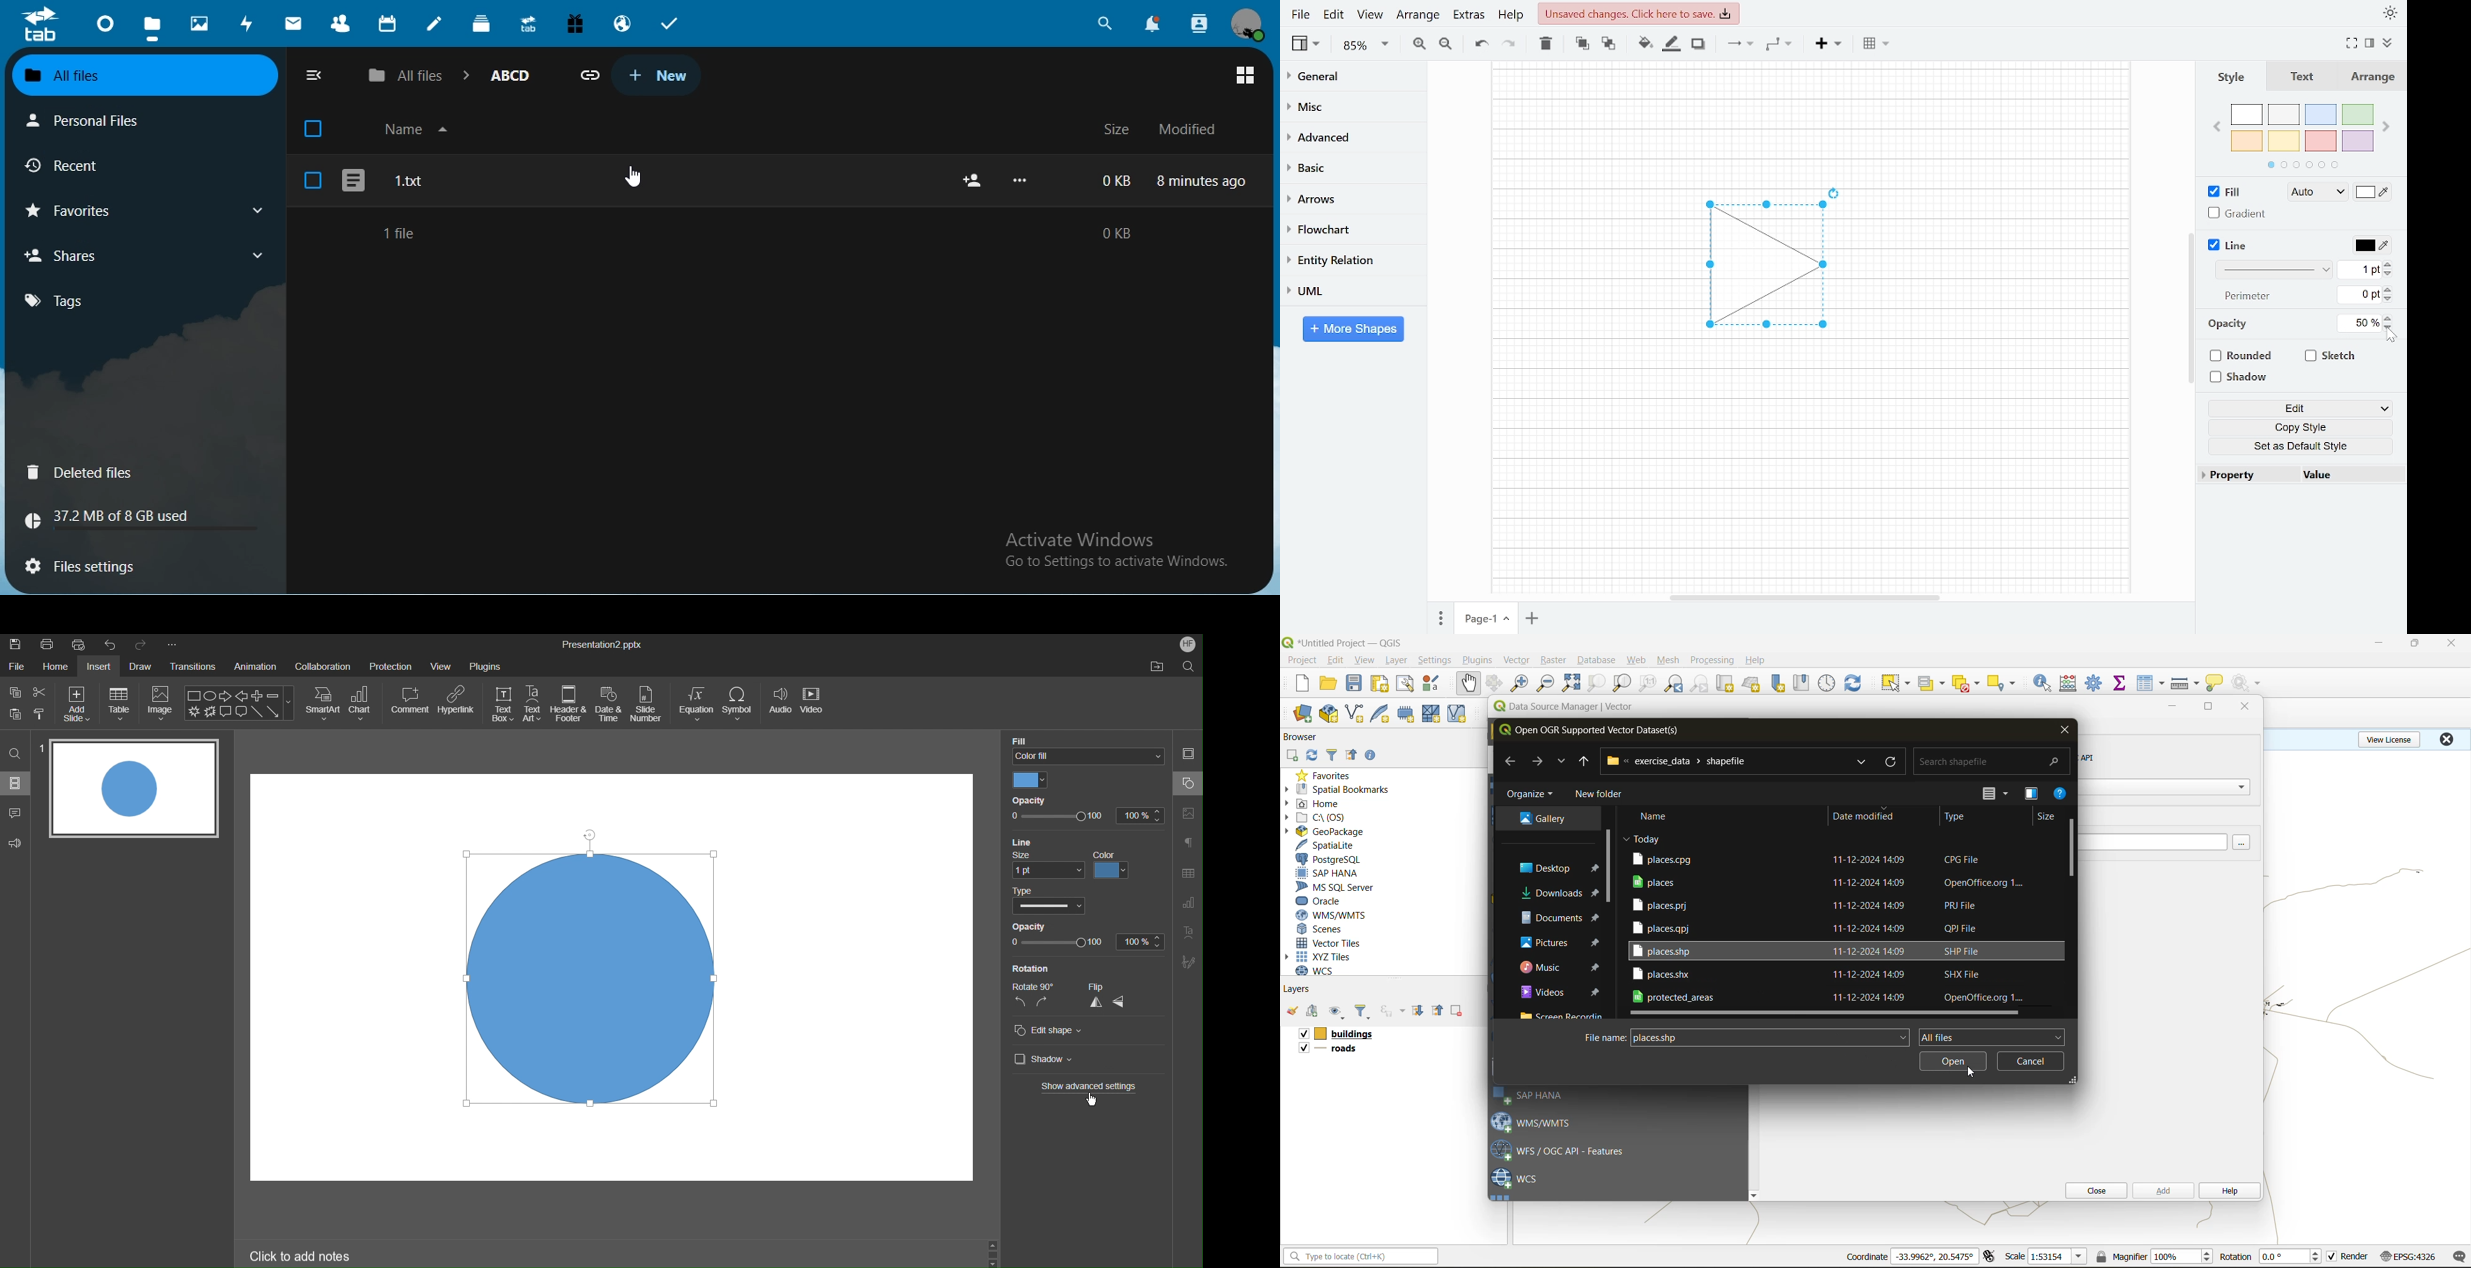  Describe the element at coordinates (670, 23) in the screenshot. I see `tasks` at that location.